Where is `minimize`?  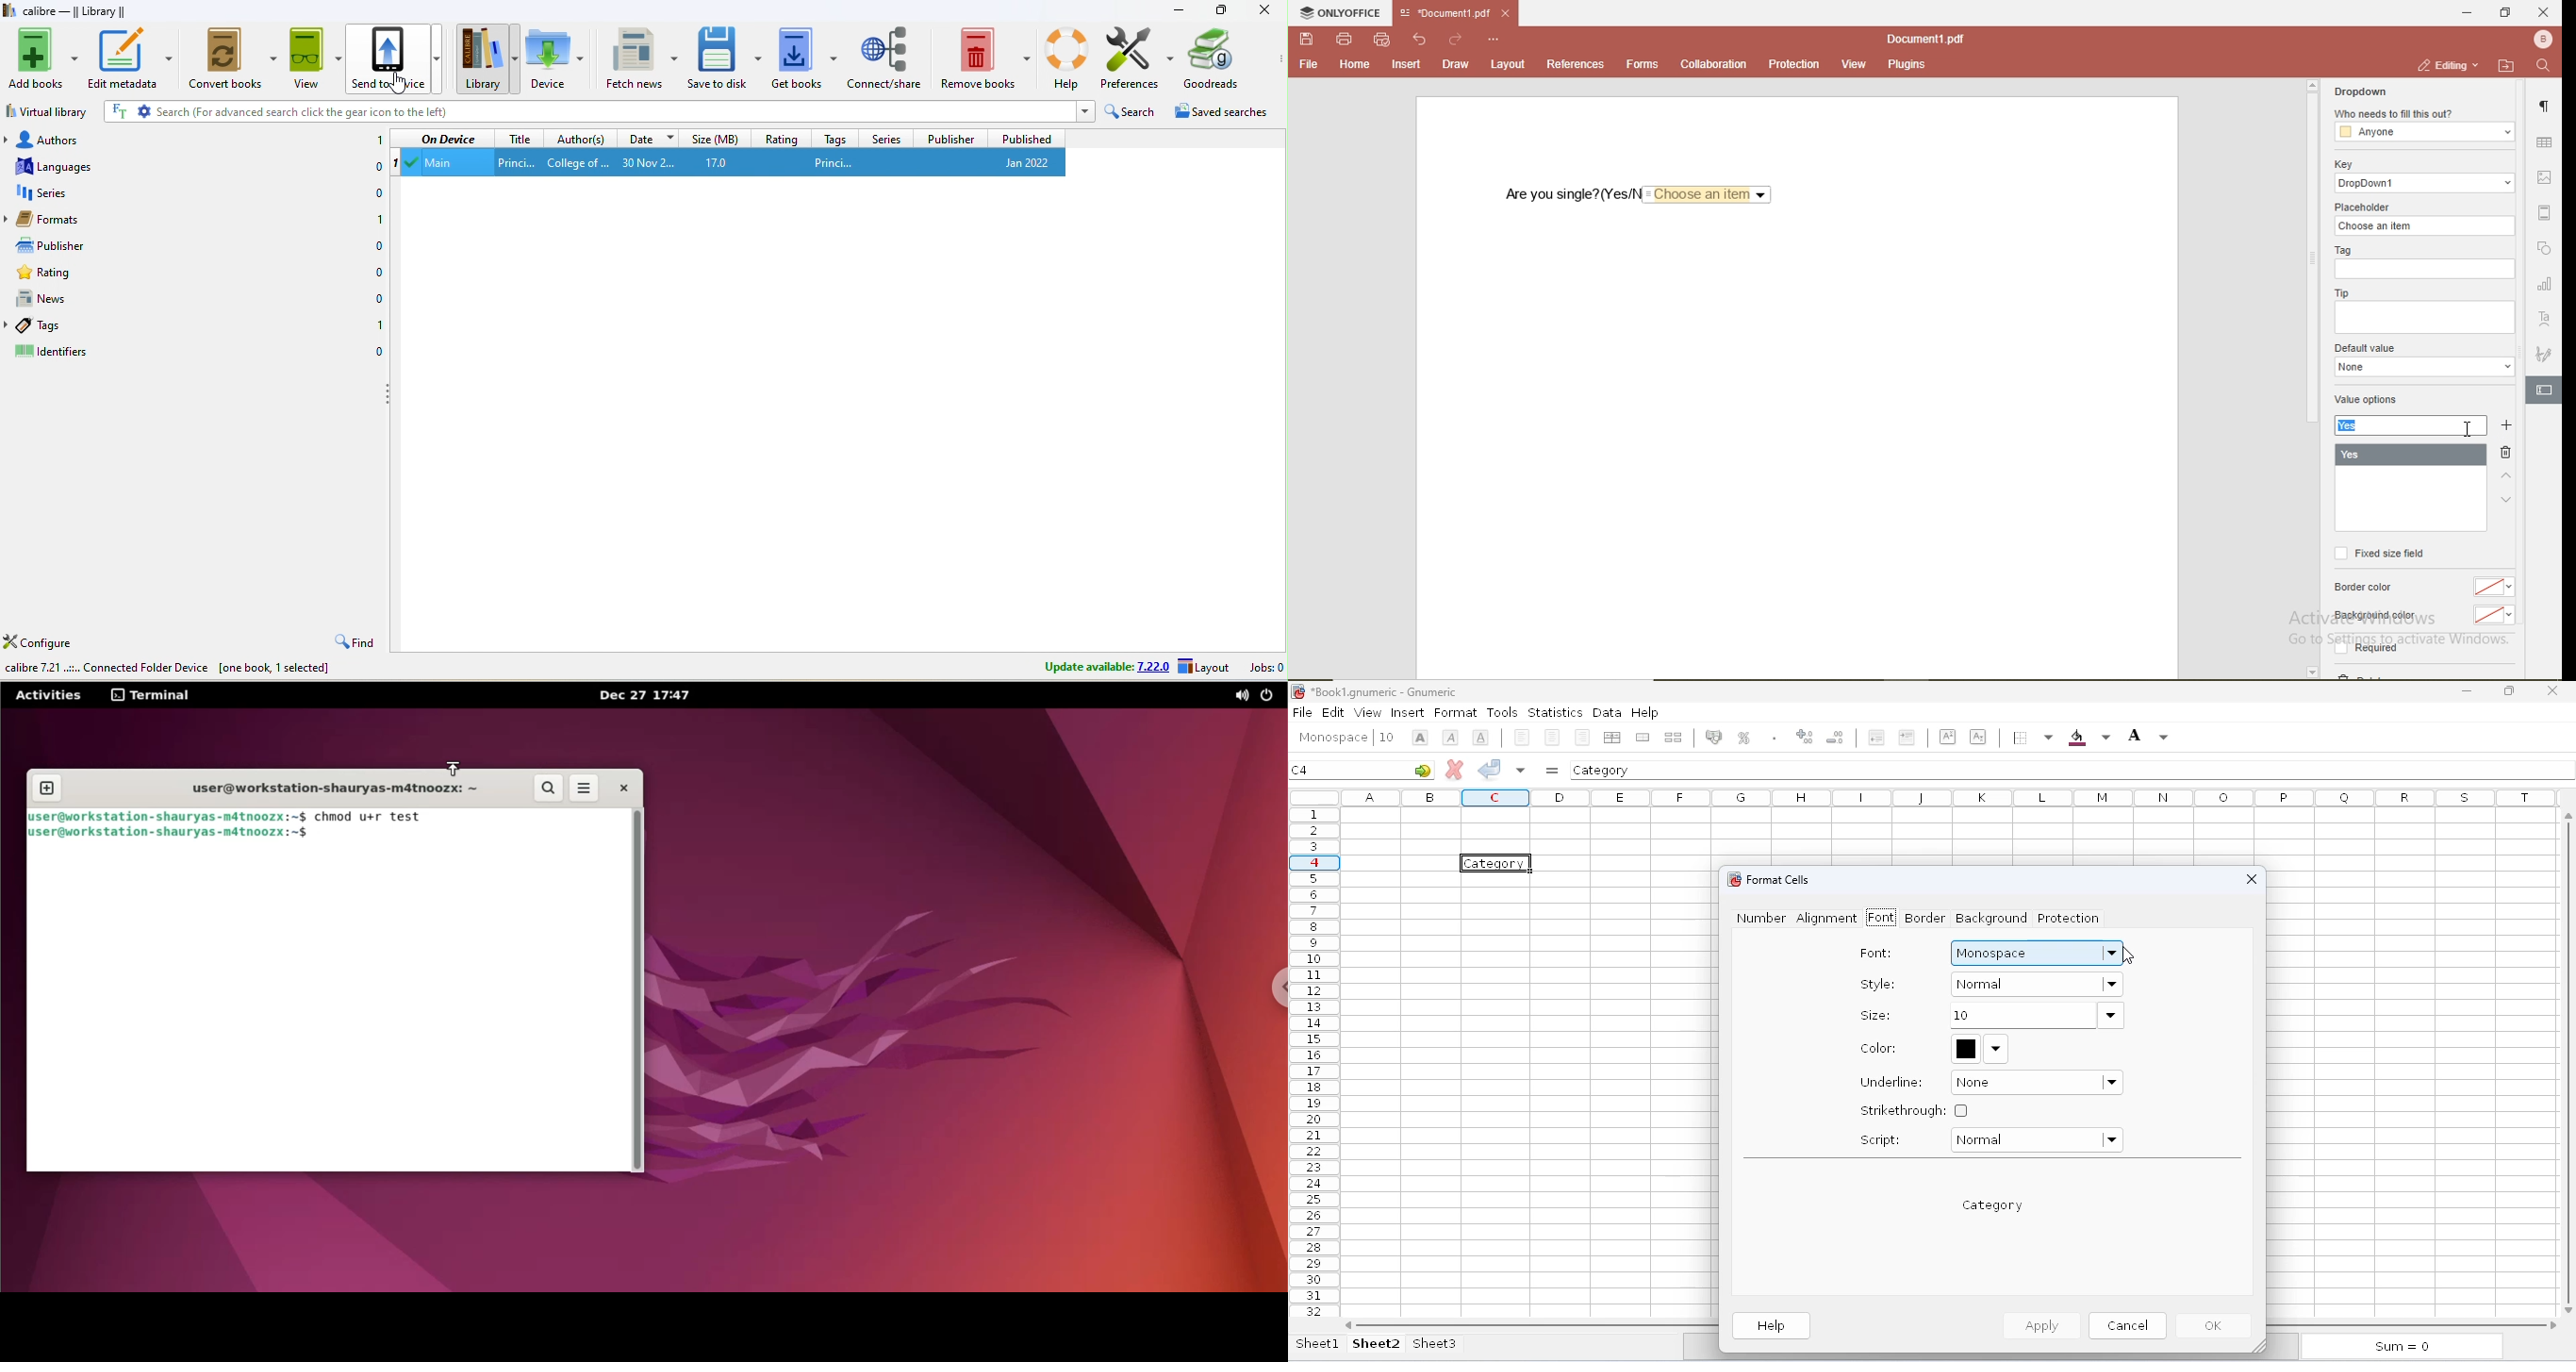
minimize is located at coordinates (1175, 9).